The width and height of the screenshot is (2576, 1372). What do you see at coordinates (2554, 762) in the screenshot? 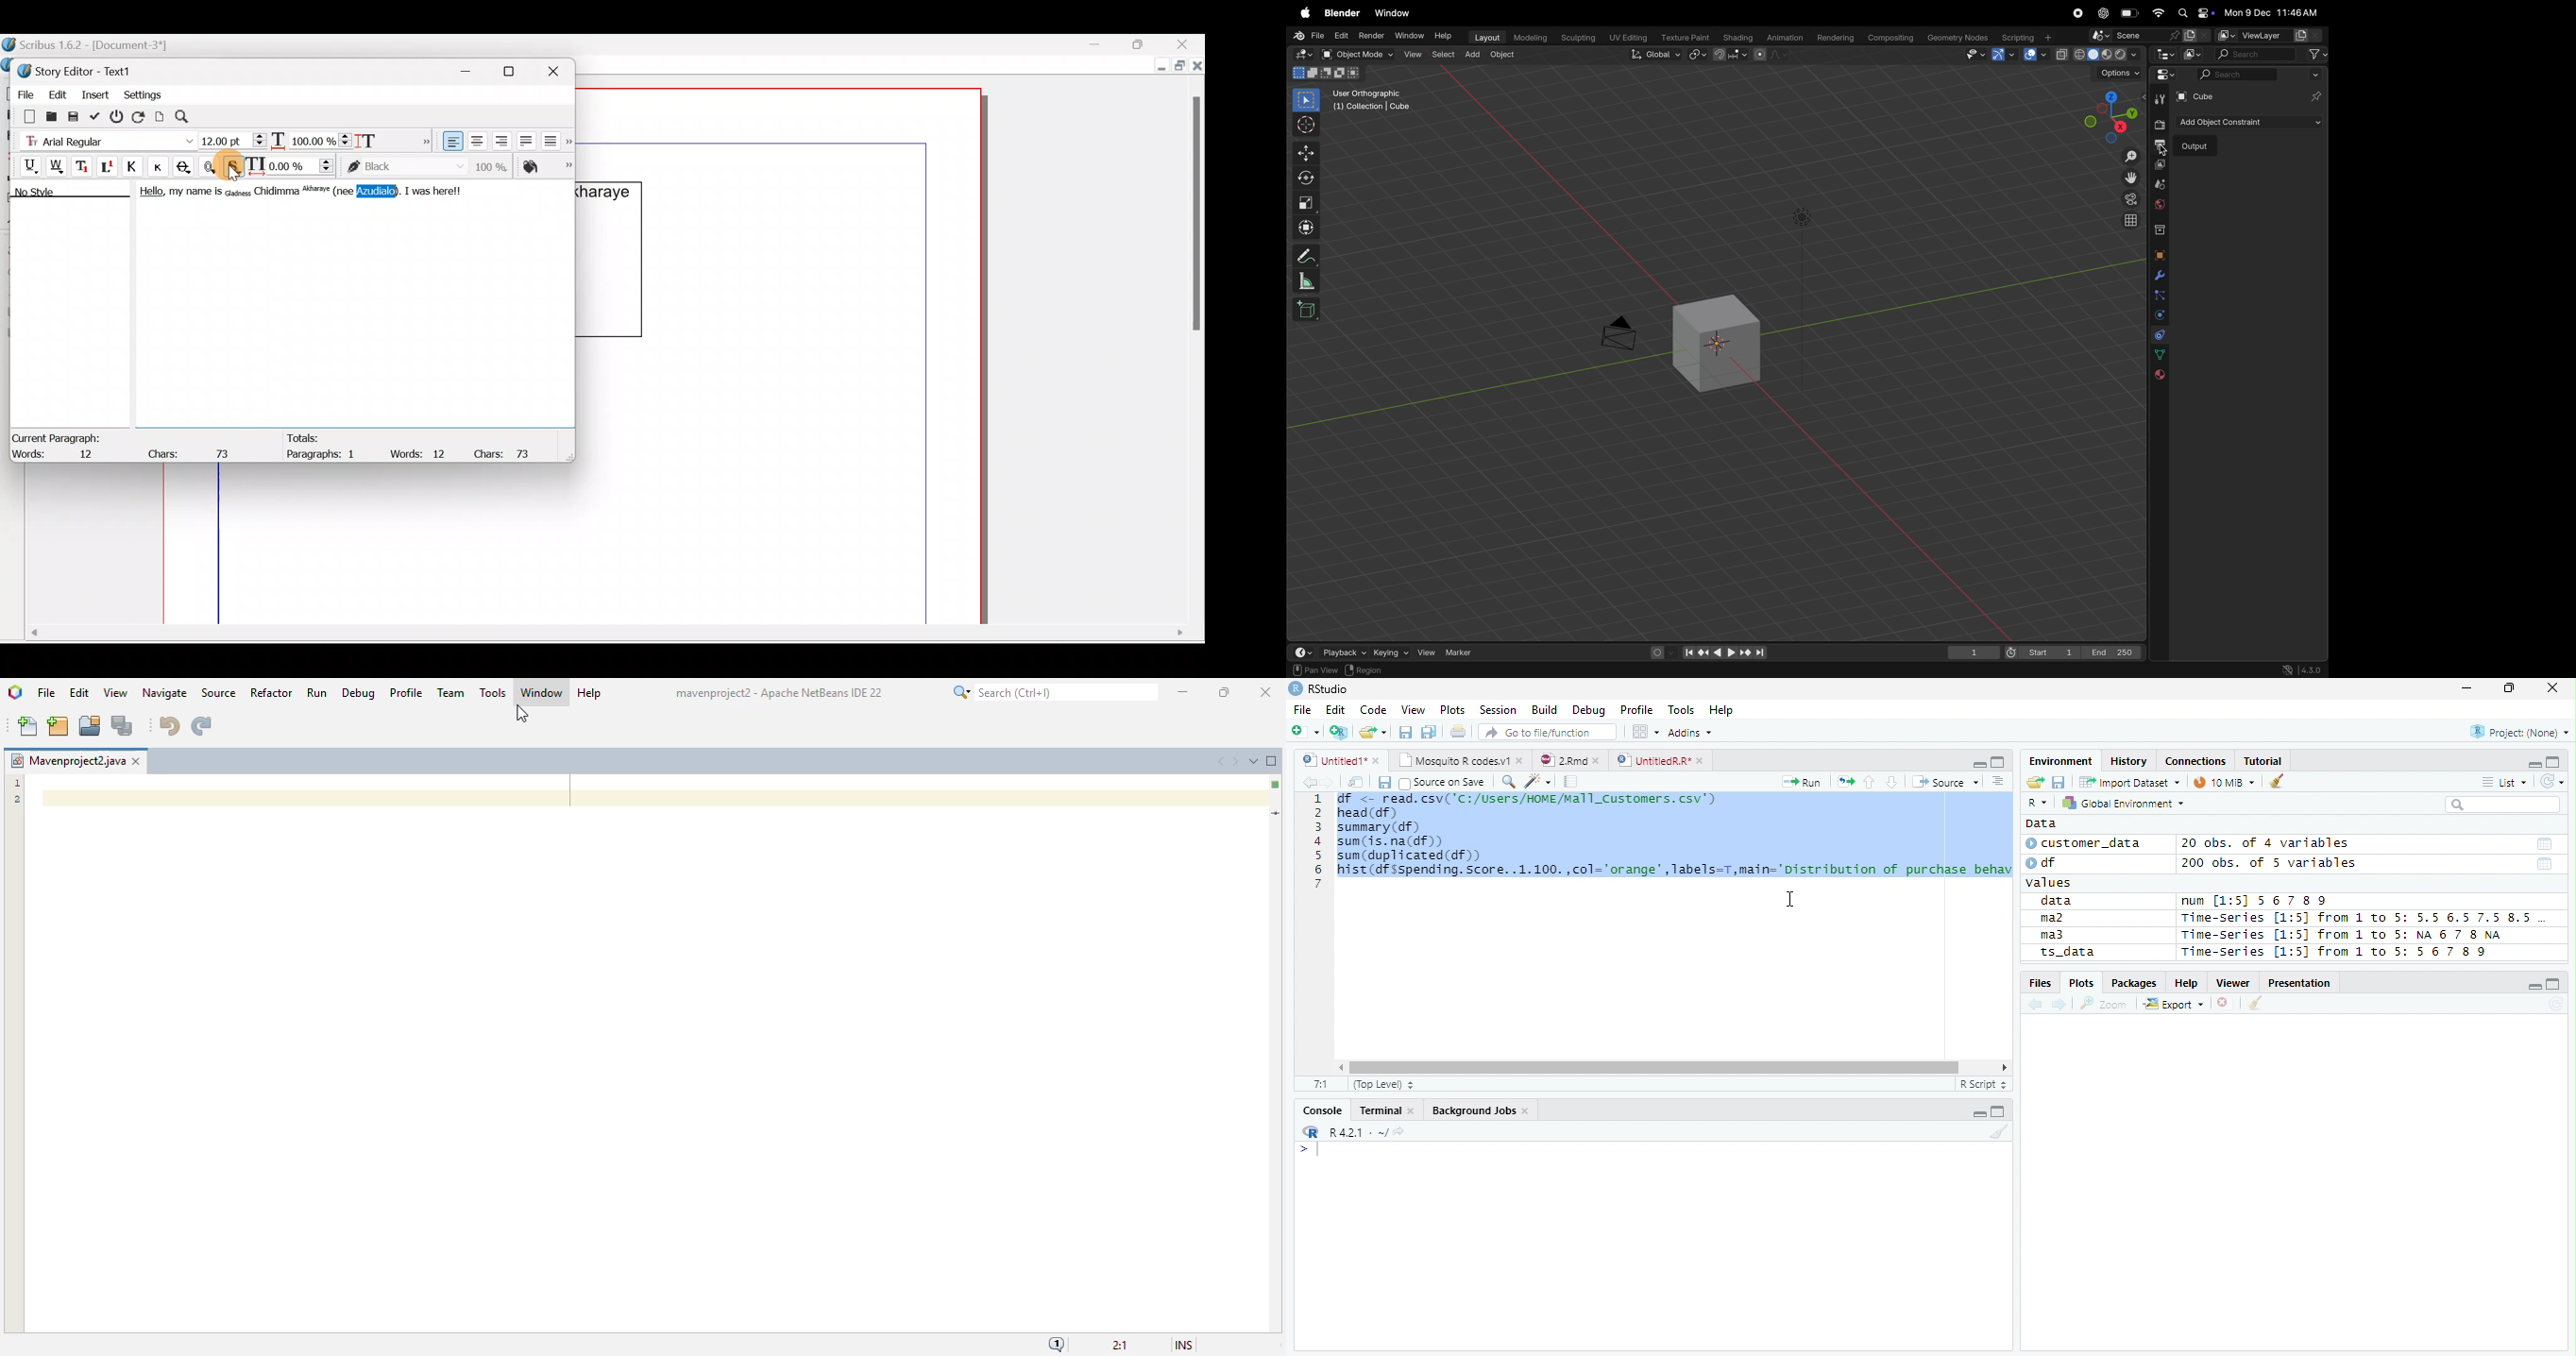
I see `Maximize` at bounding box center [2554, 762].